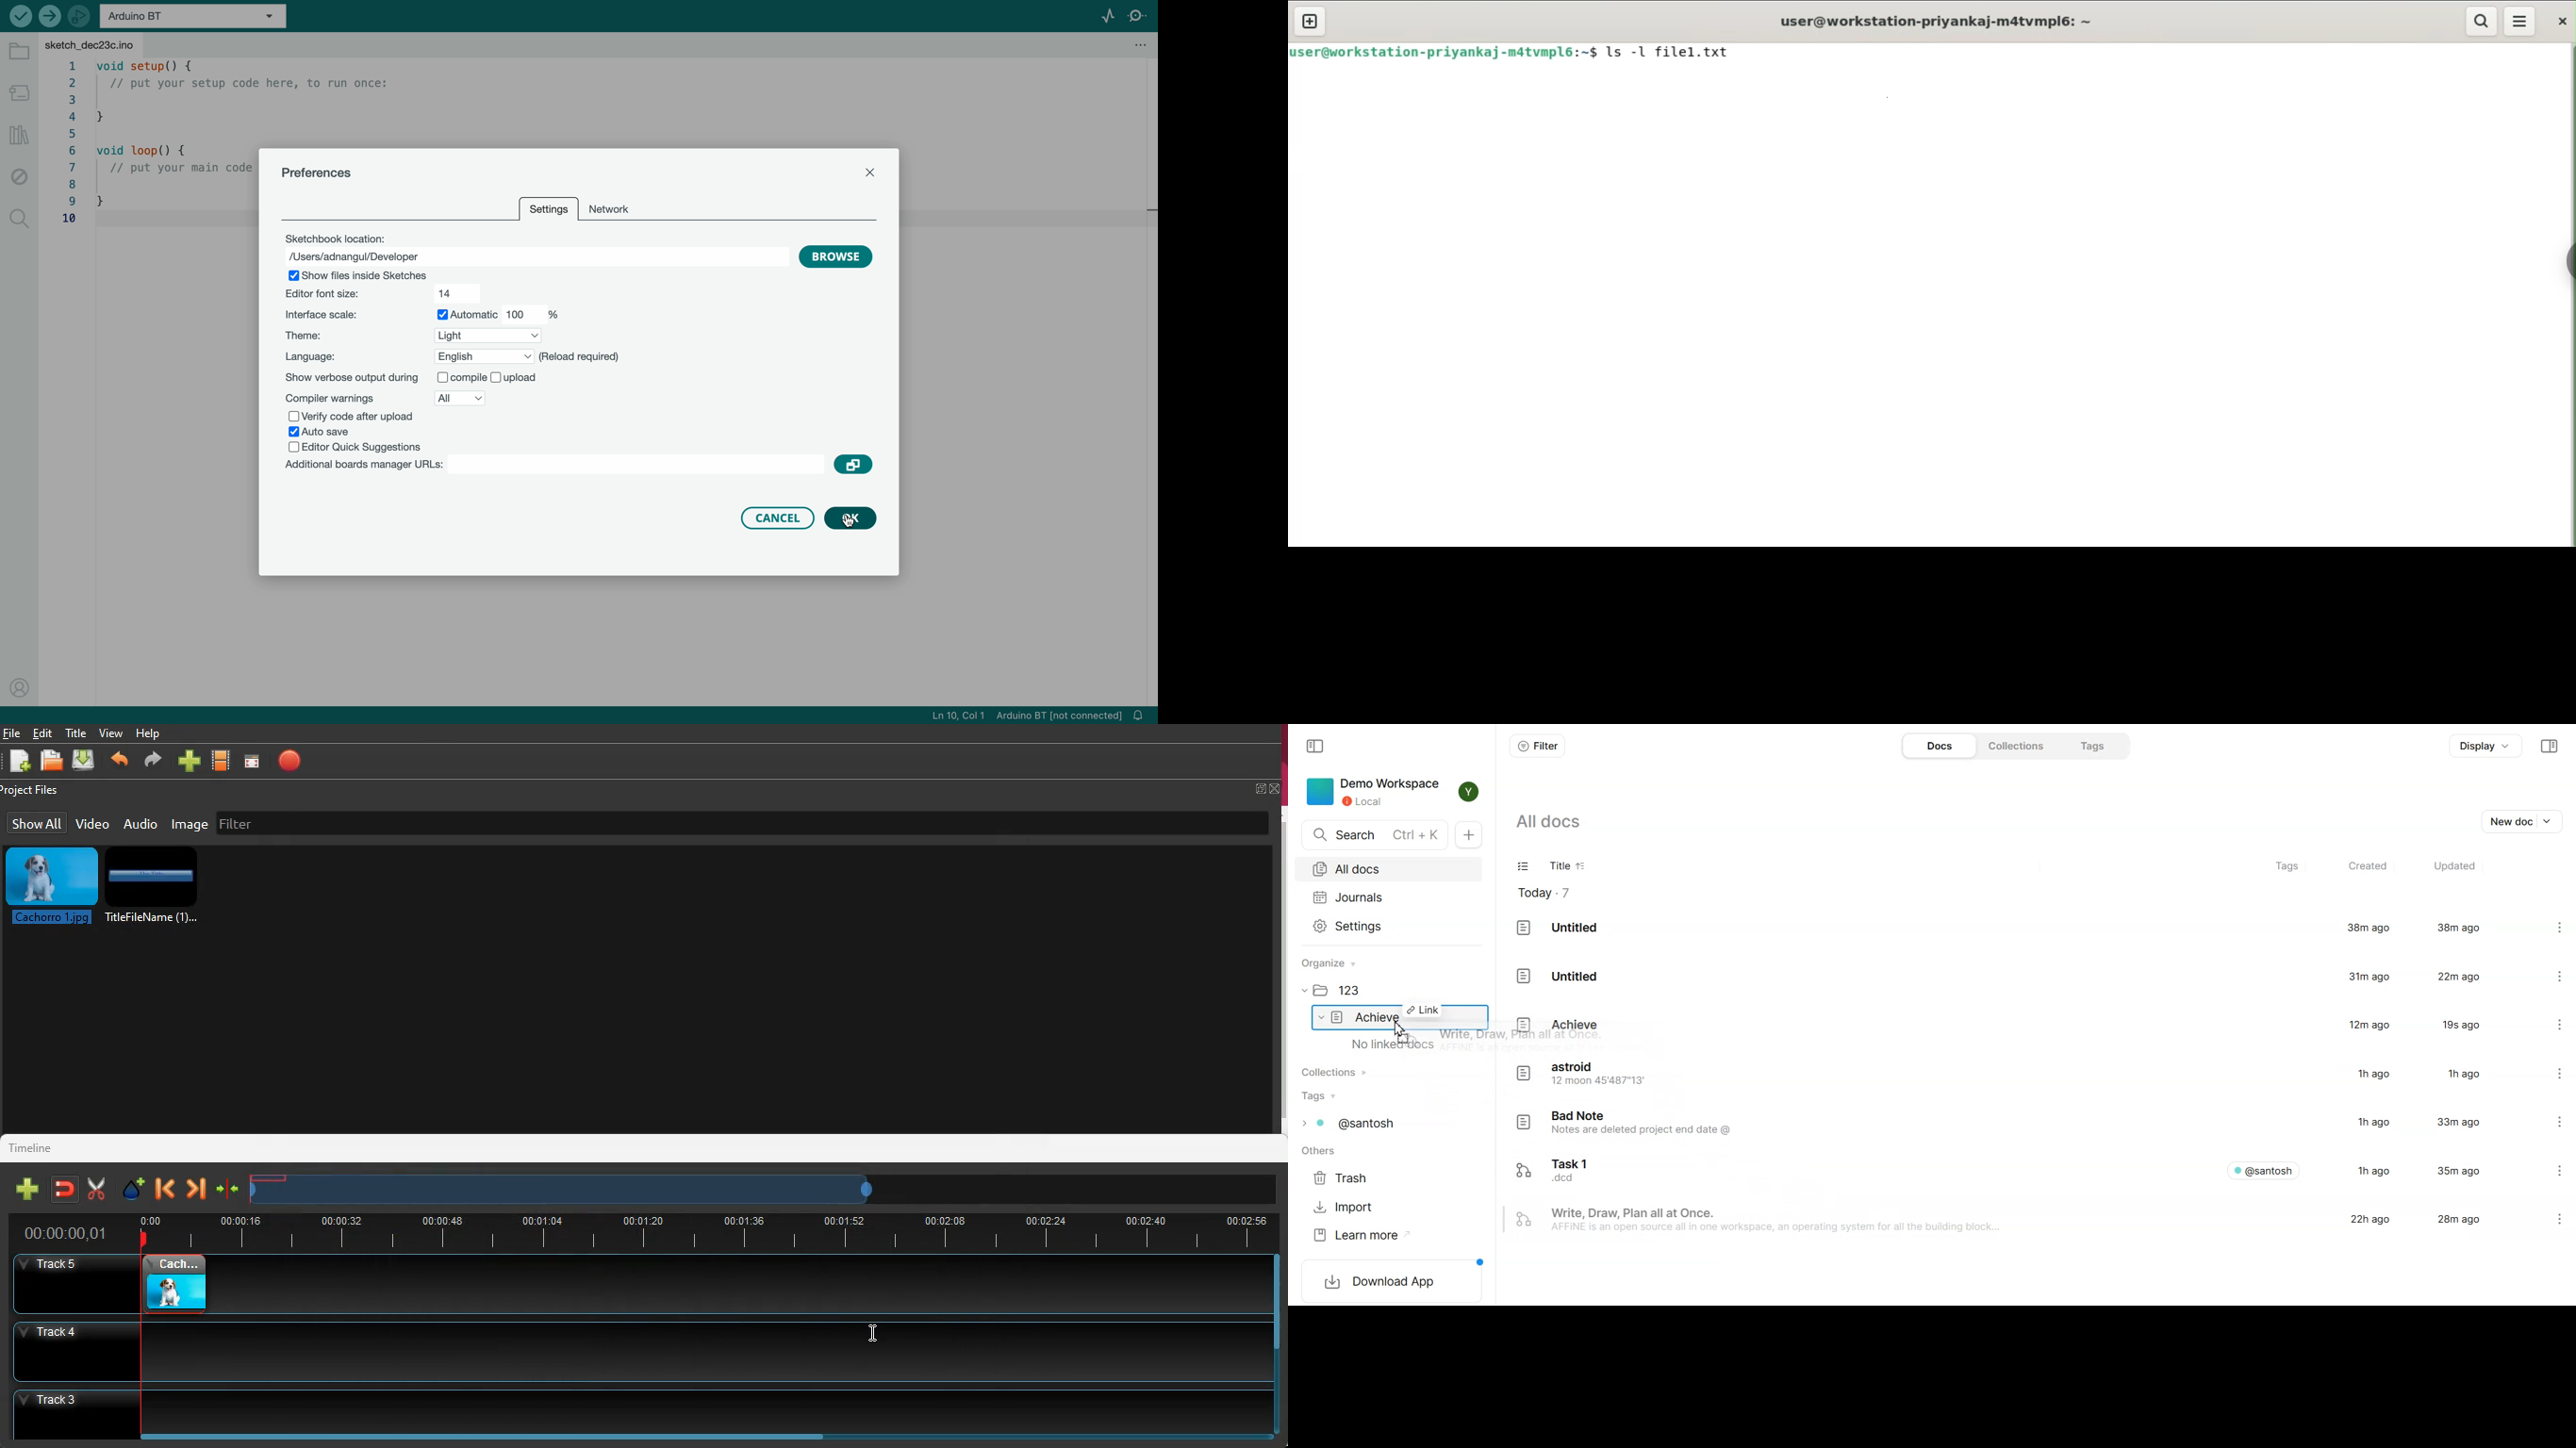 This screenshot has width=2576, height=1456. What do you see at coordinates (2548, 746) in the screenshot?
I see `Collapse sidebar` at bounding box center [2548, 746].